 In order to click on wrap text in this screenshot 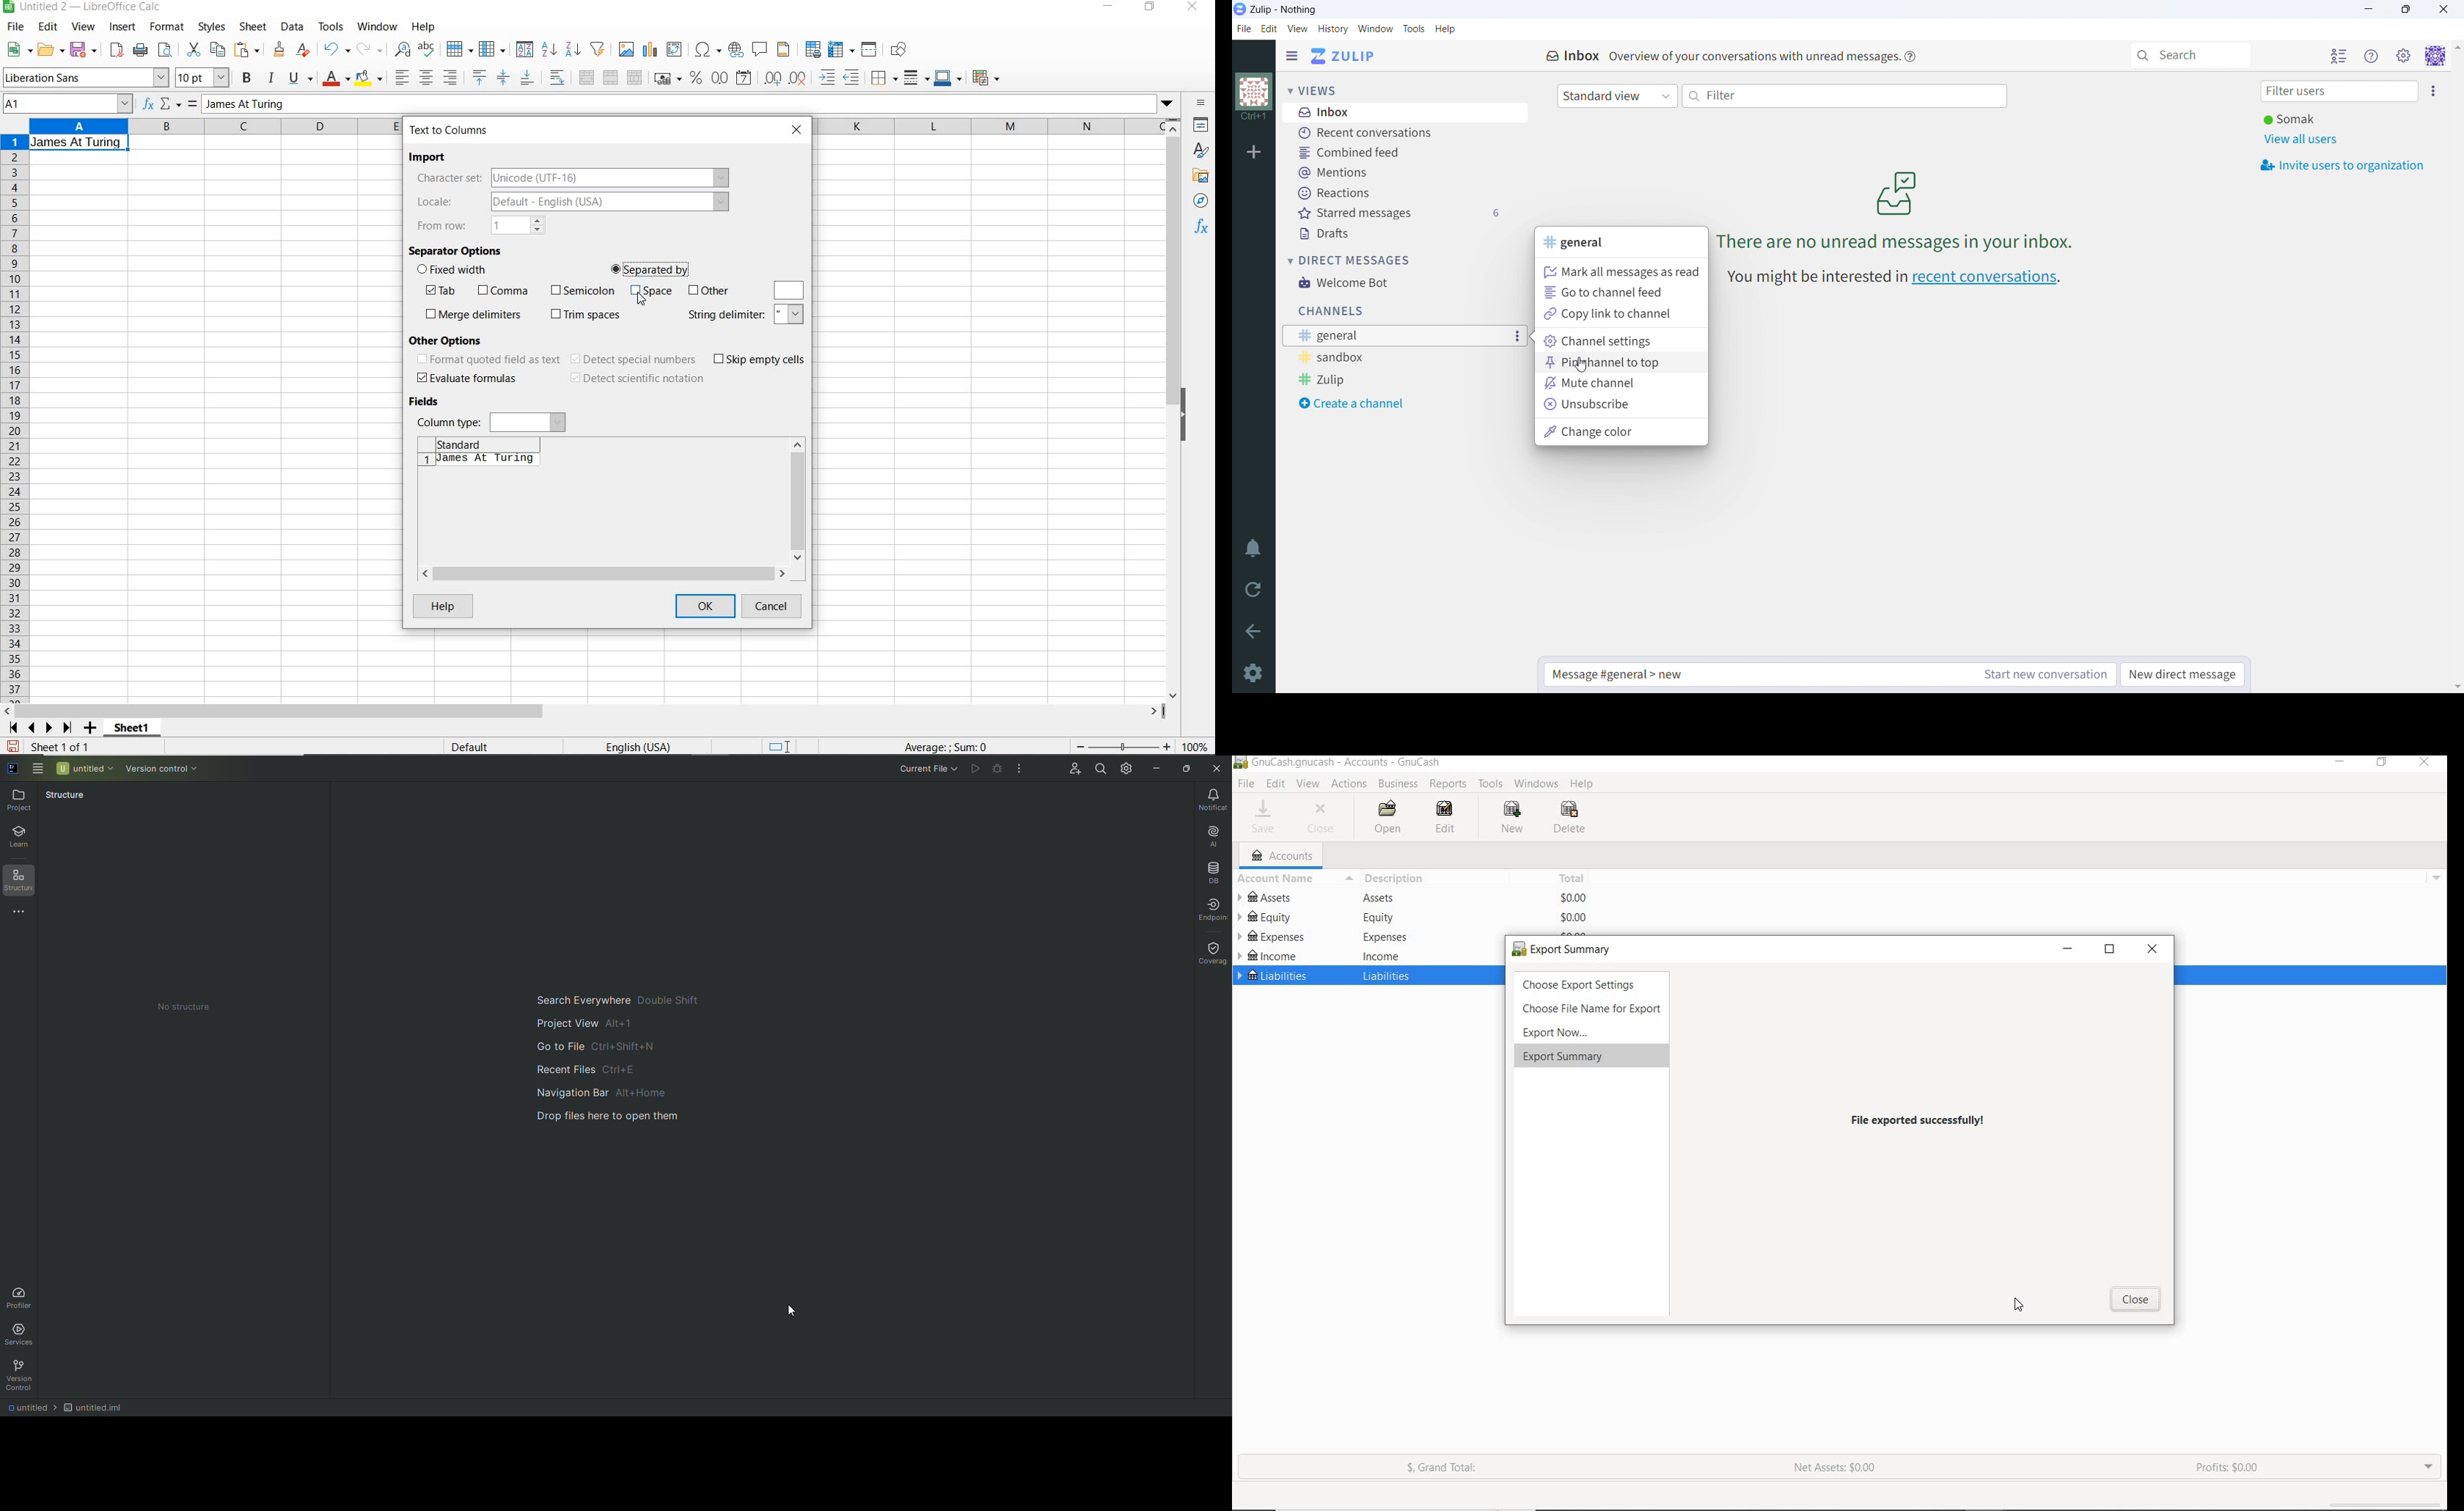, I will do `click(557, 79)`.